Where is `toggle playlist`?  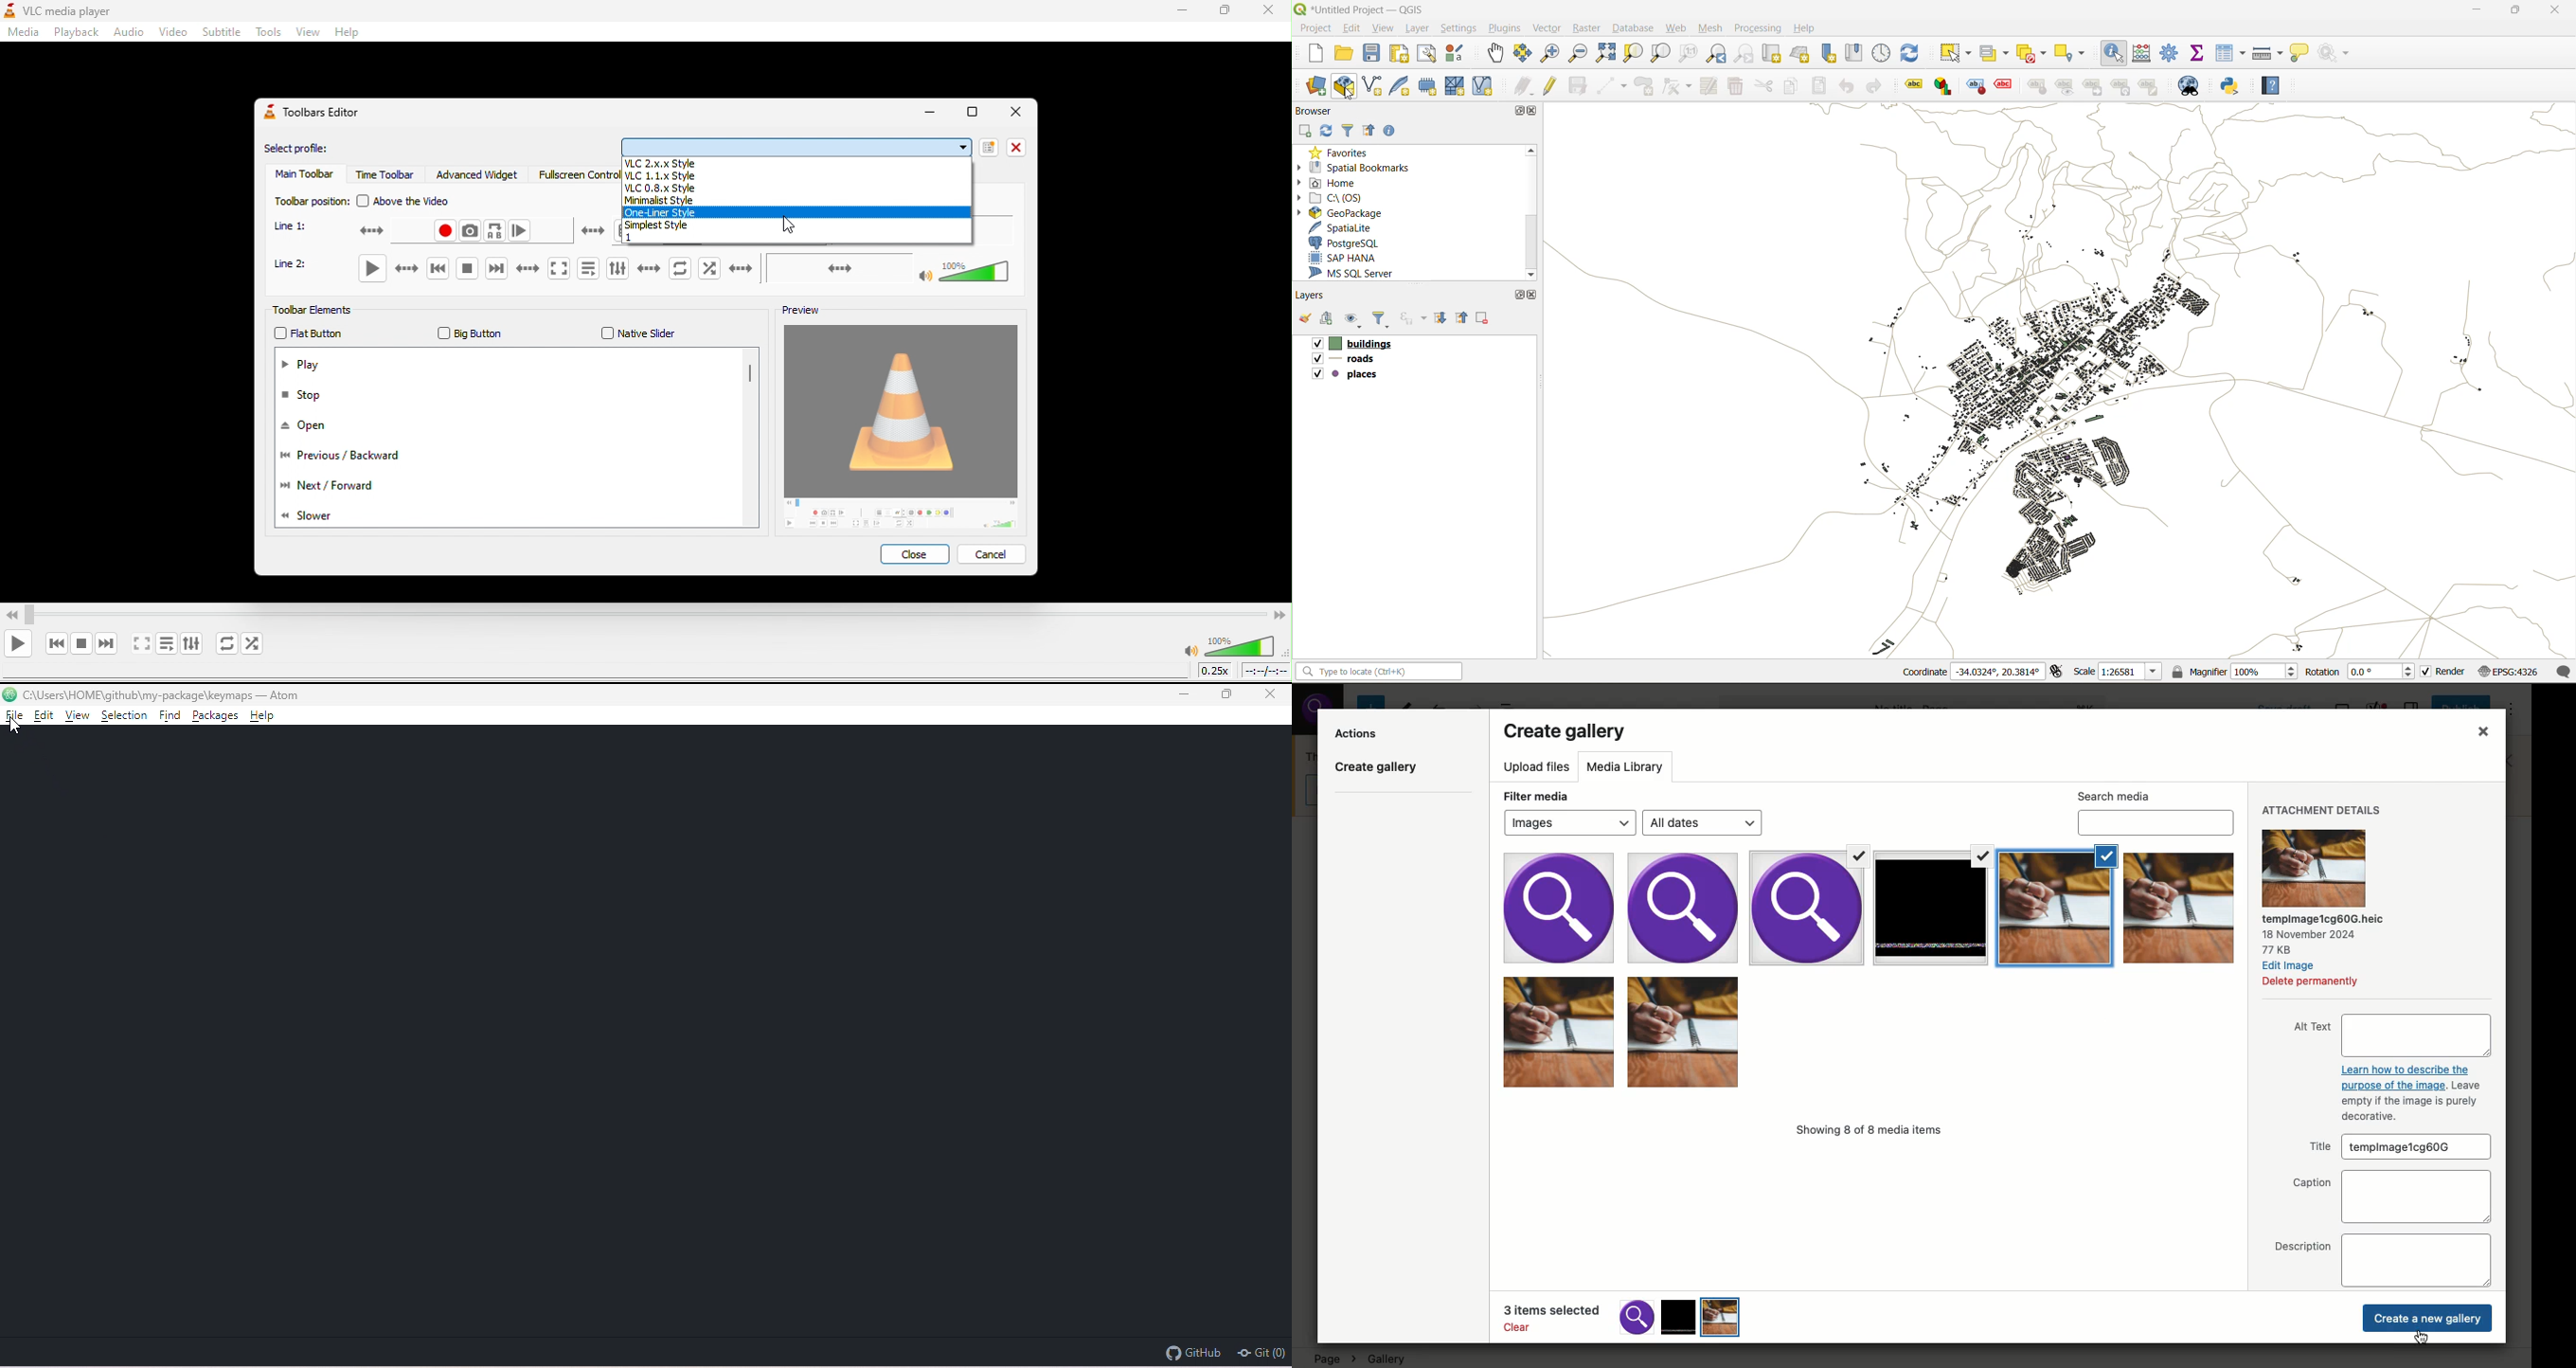
toggle playlist is located at coordinates (589, 268).